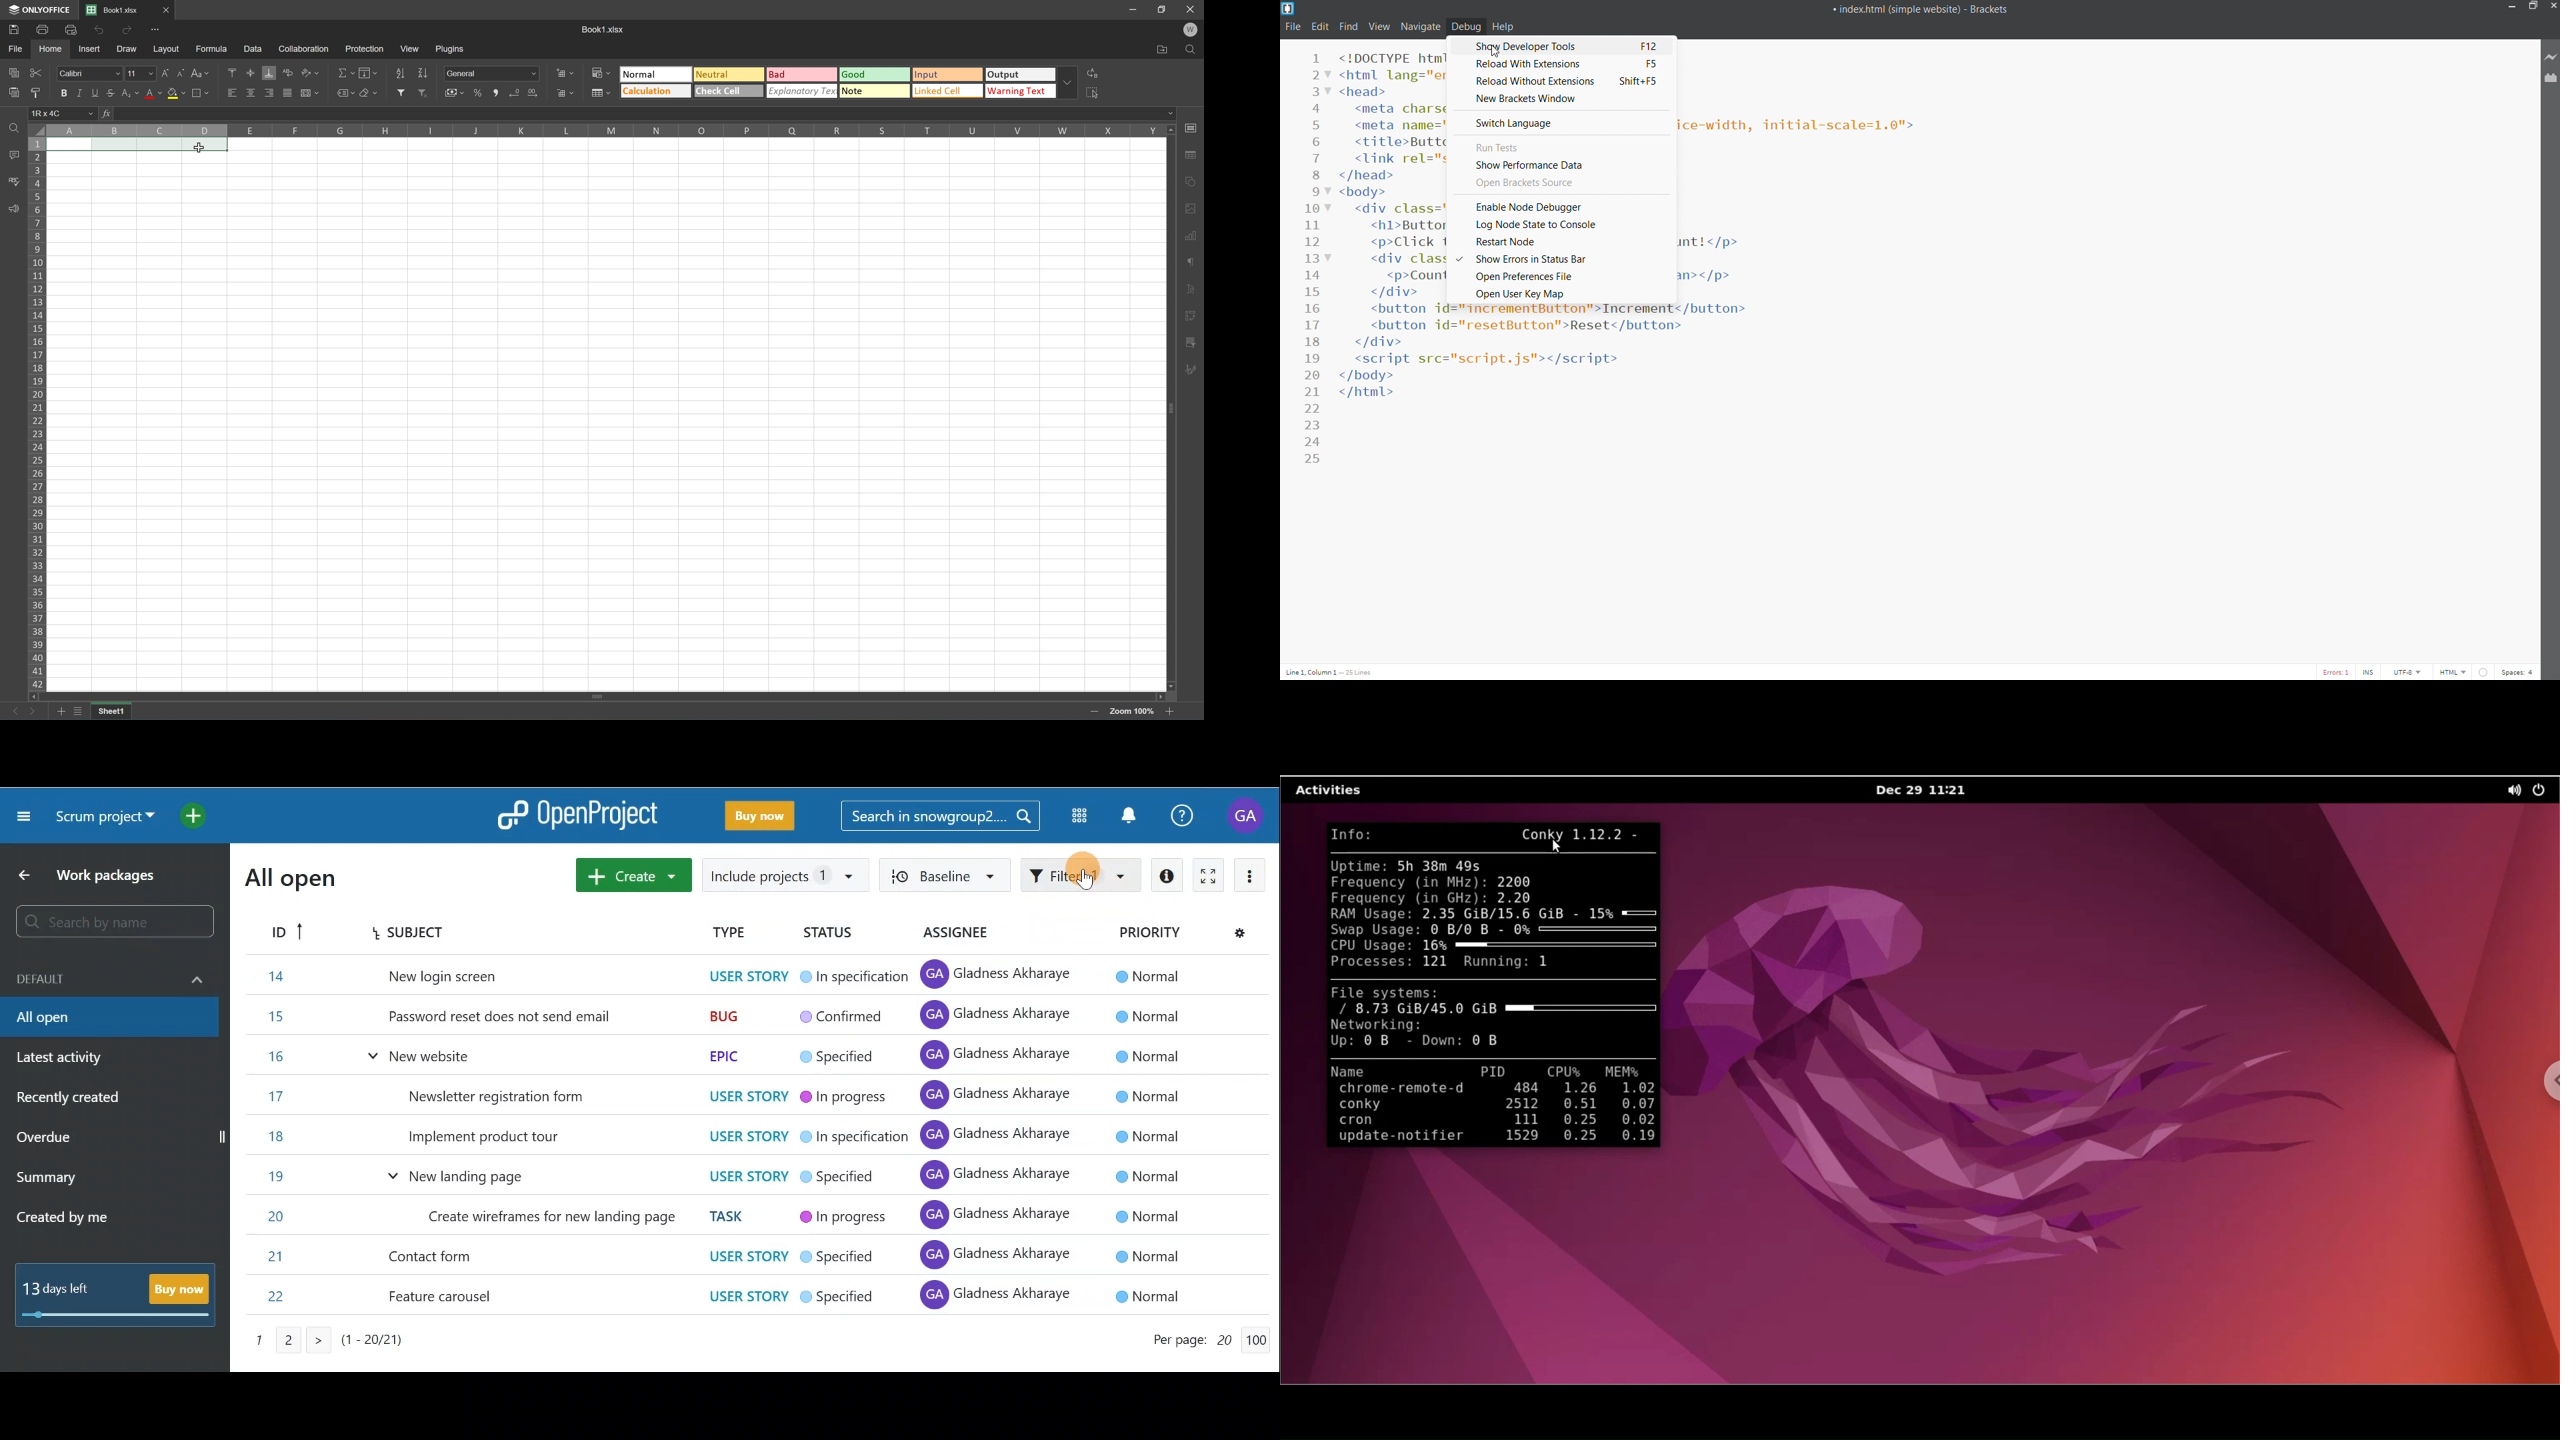 Image resolution: width=2576 pixels, height=1456 pixels. I want to click on Calculation, so click(656, 91).